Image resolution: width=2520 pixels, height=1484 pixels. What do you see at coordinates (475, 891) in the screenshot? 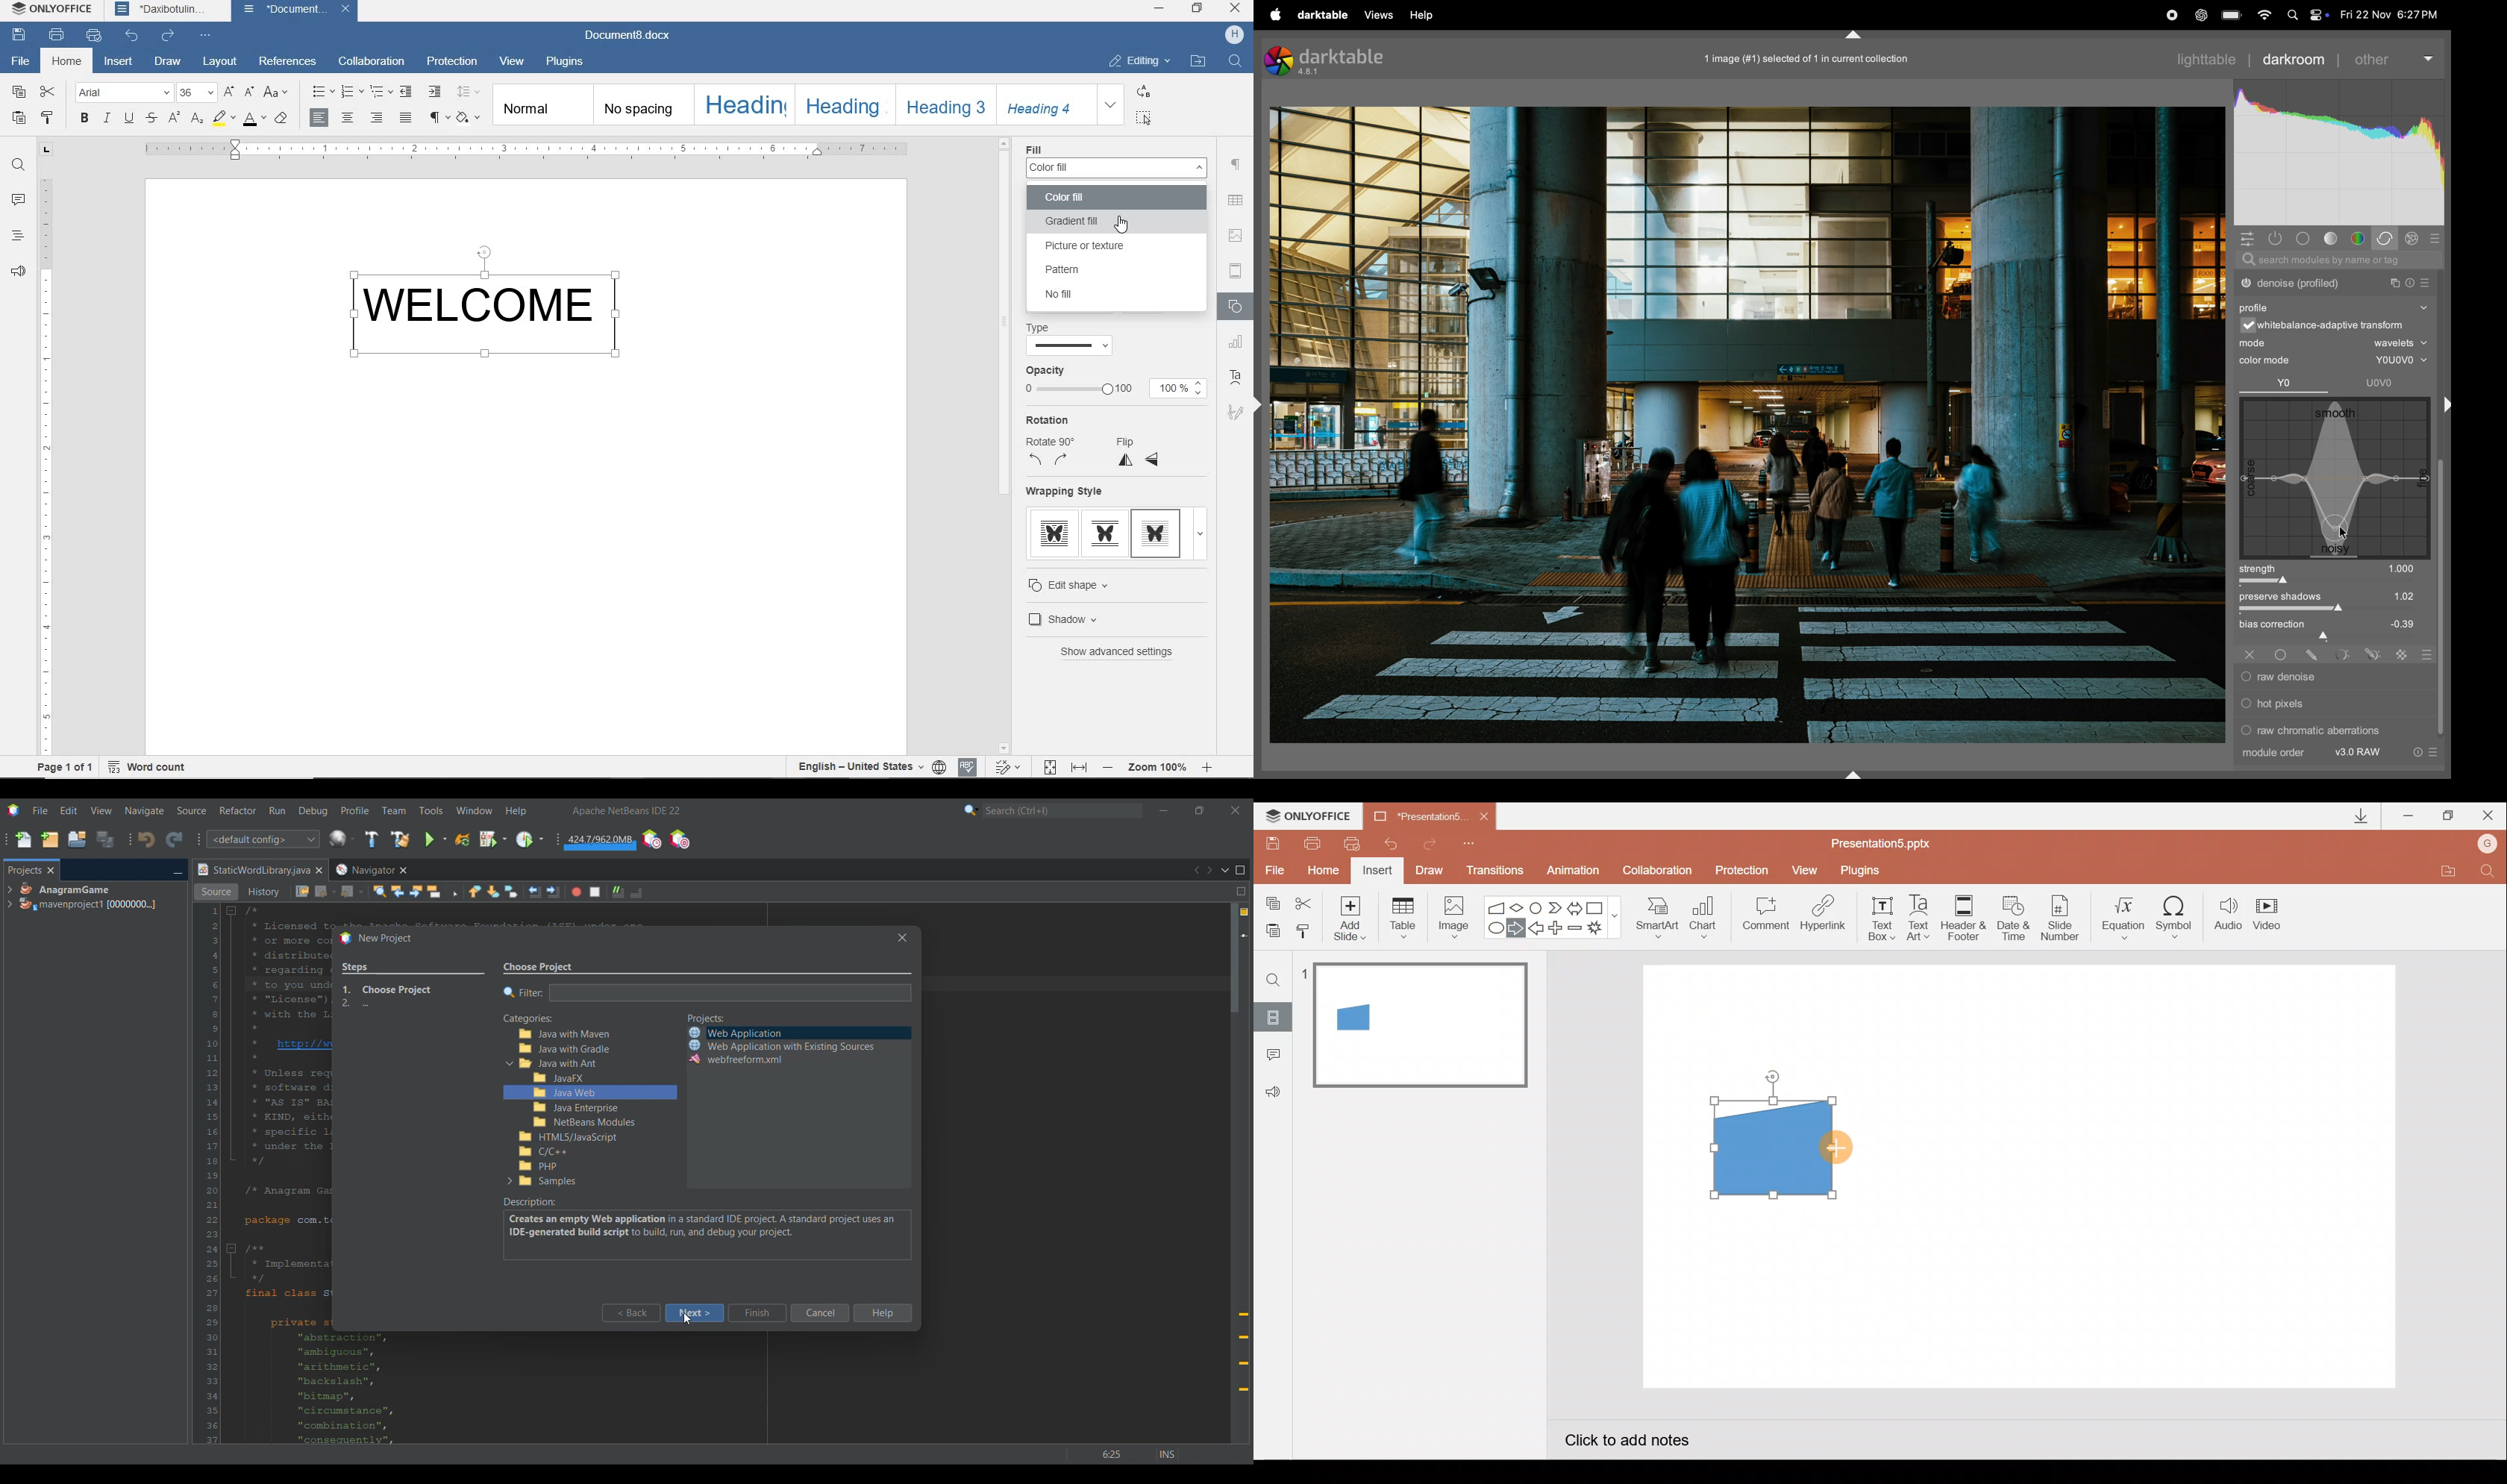
I see `Previous bookmark` at bounding box center [475, 891].